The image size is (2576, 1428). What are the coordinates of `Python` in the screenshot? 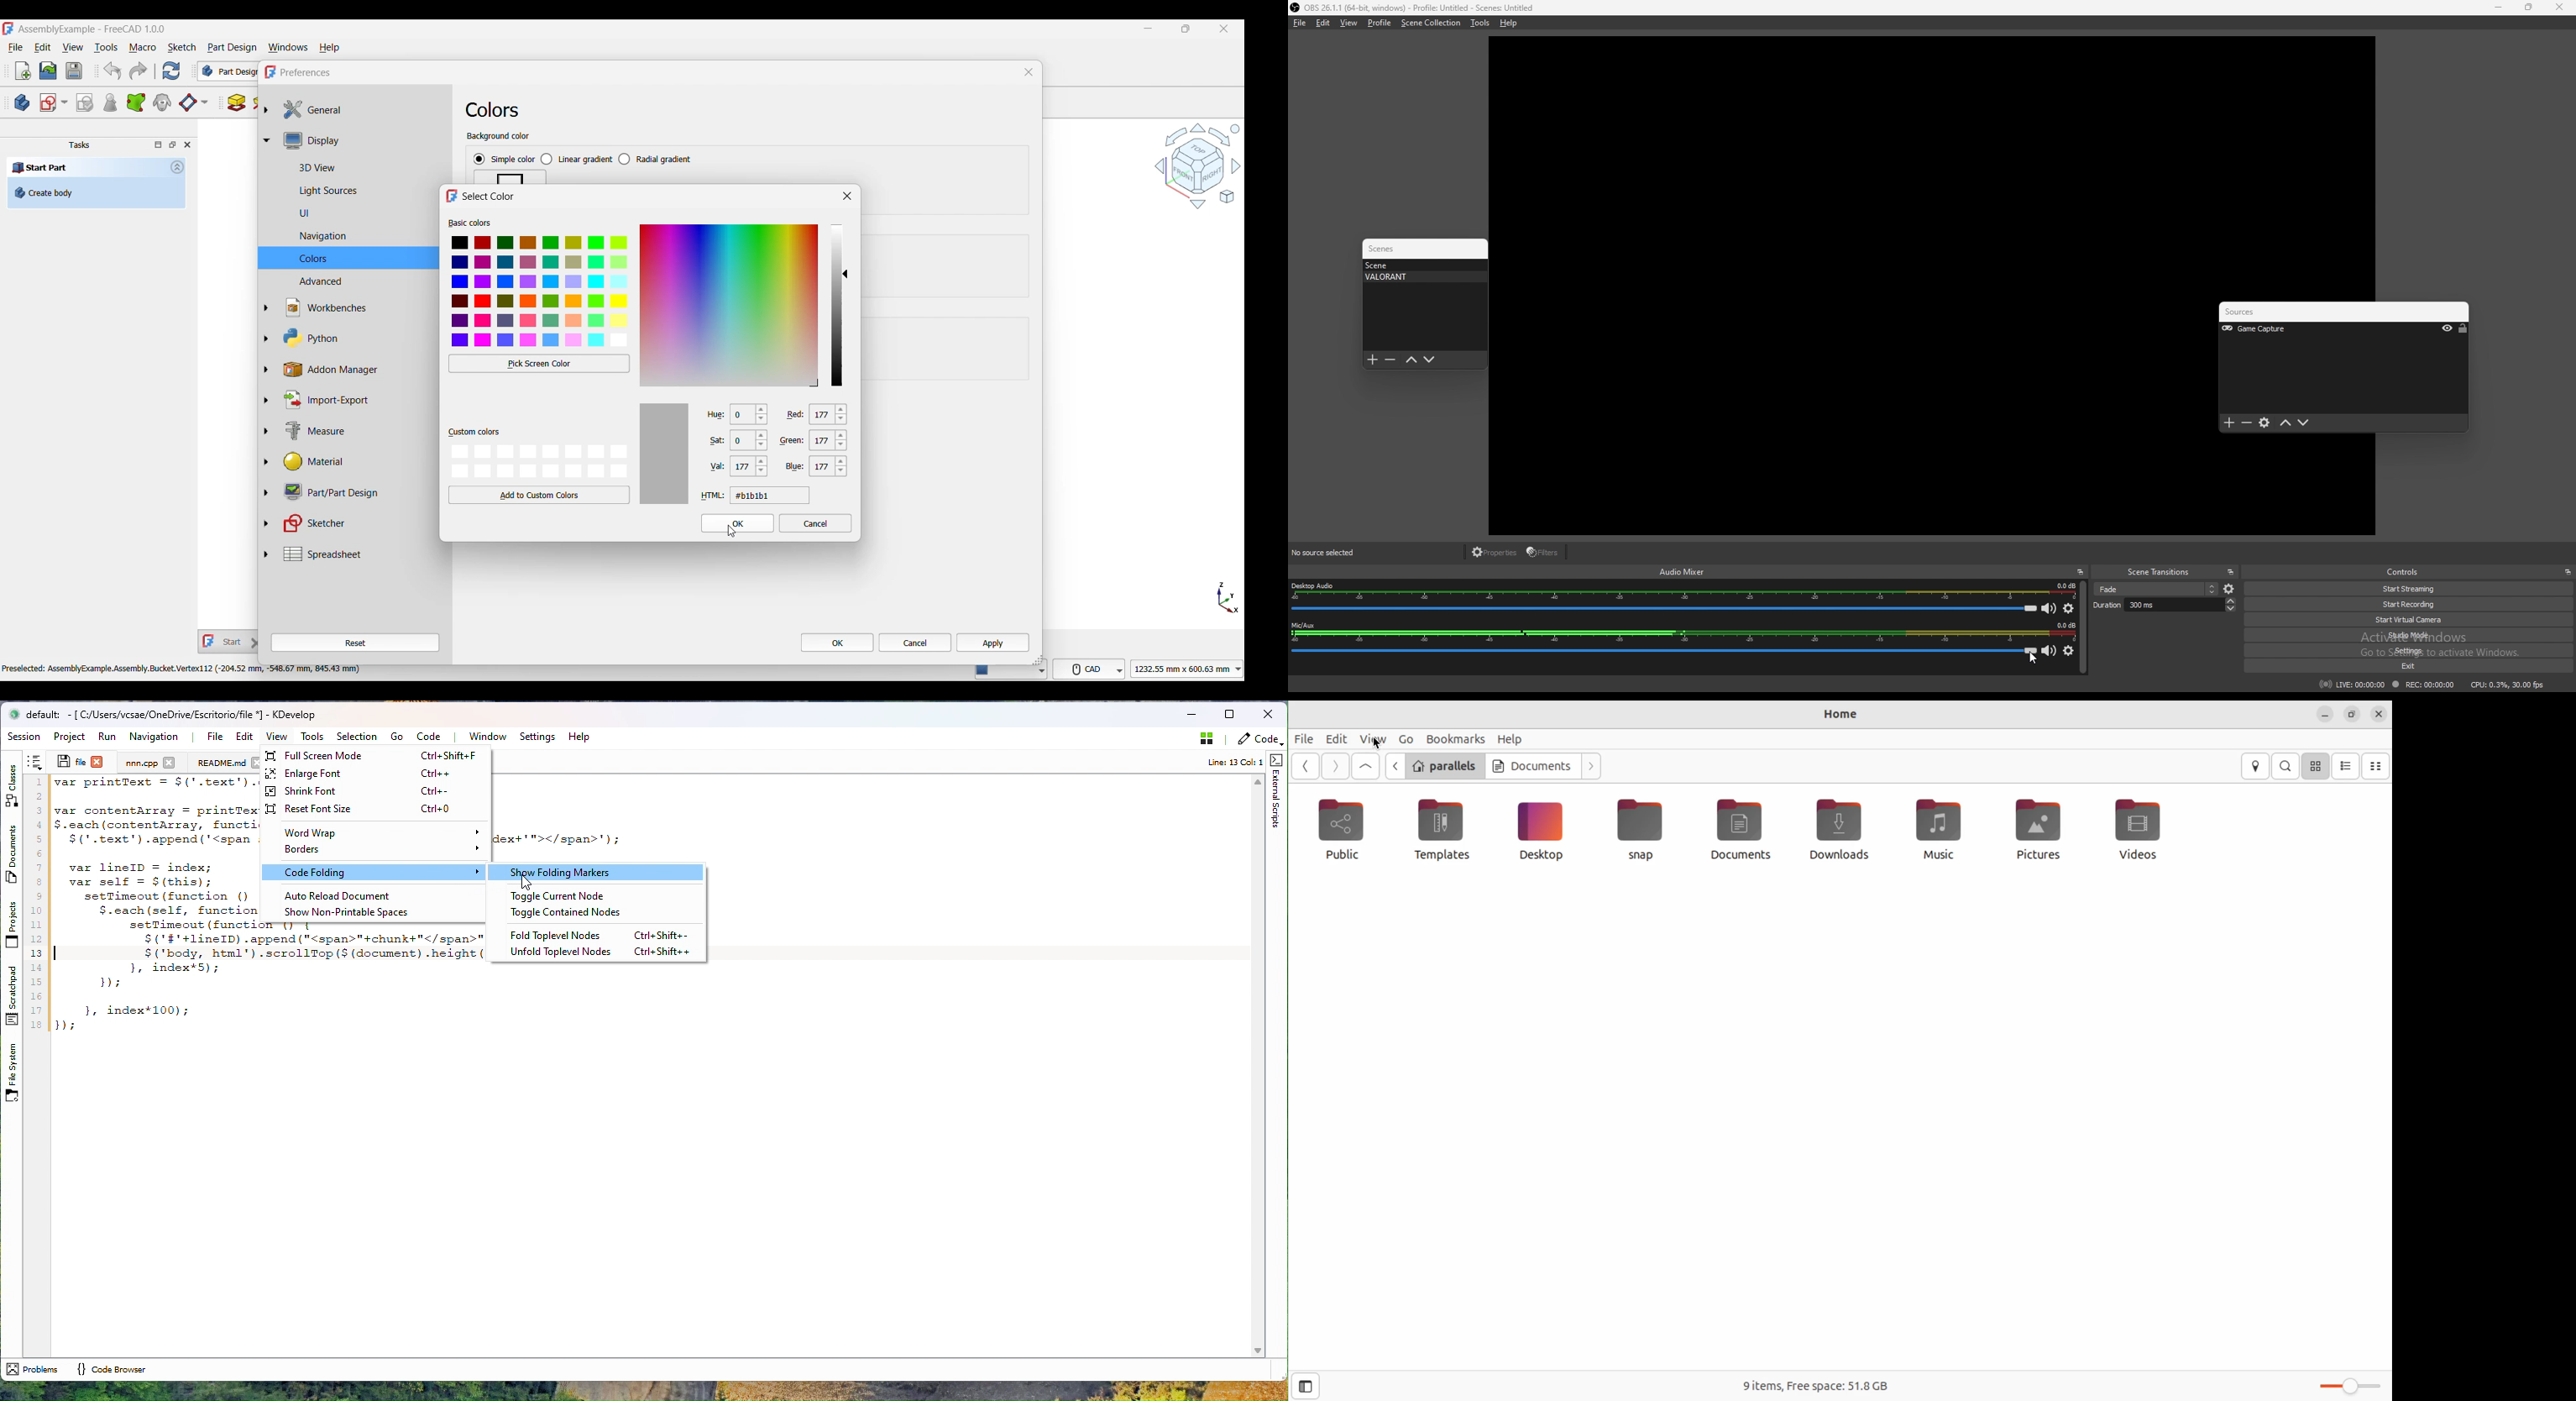 It's located at (356, 338).